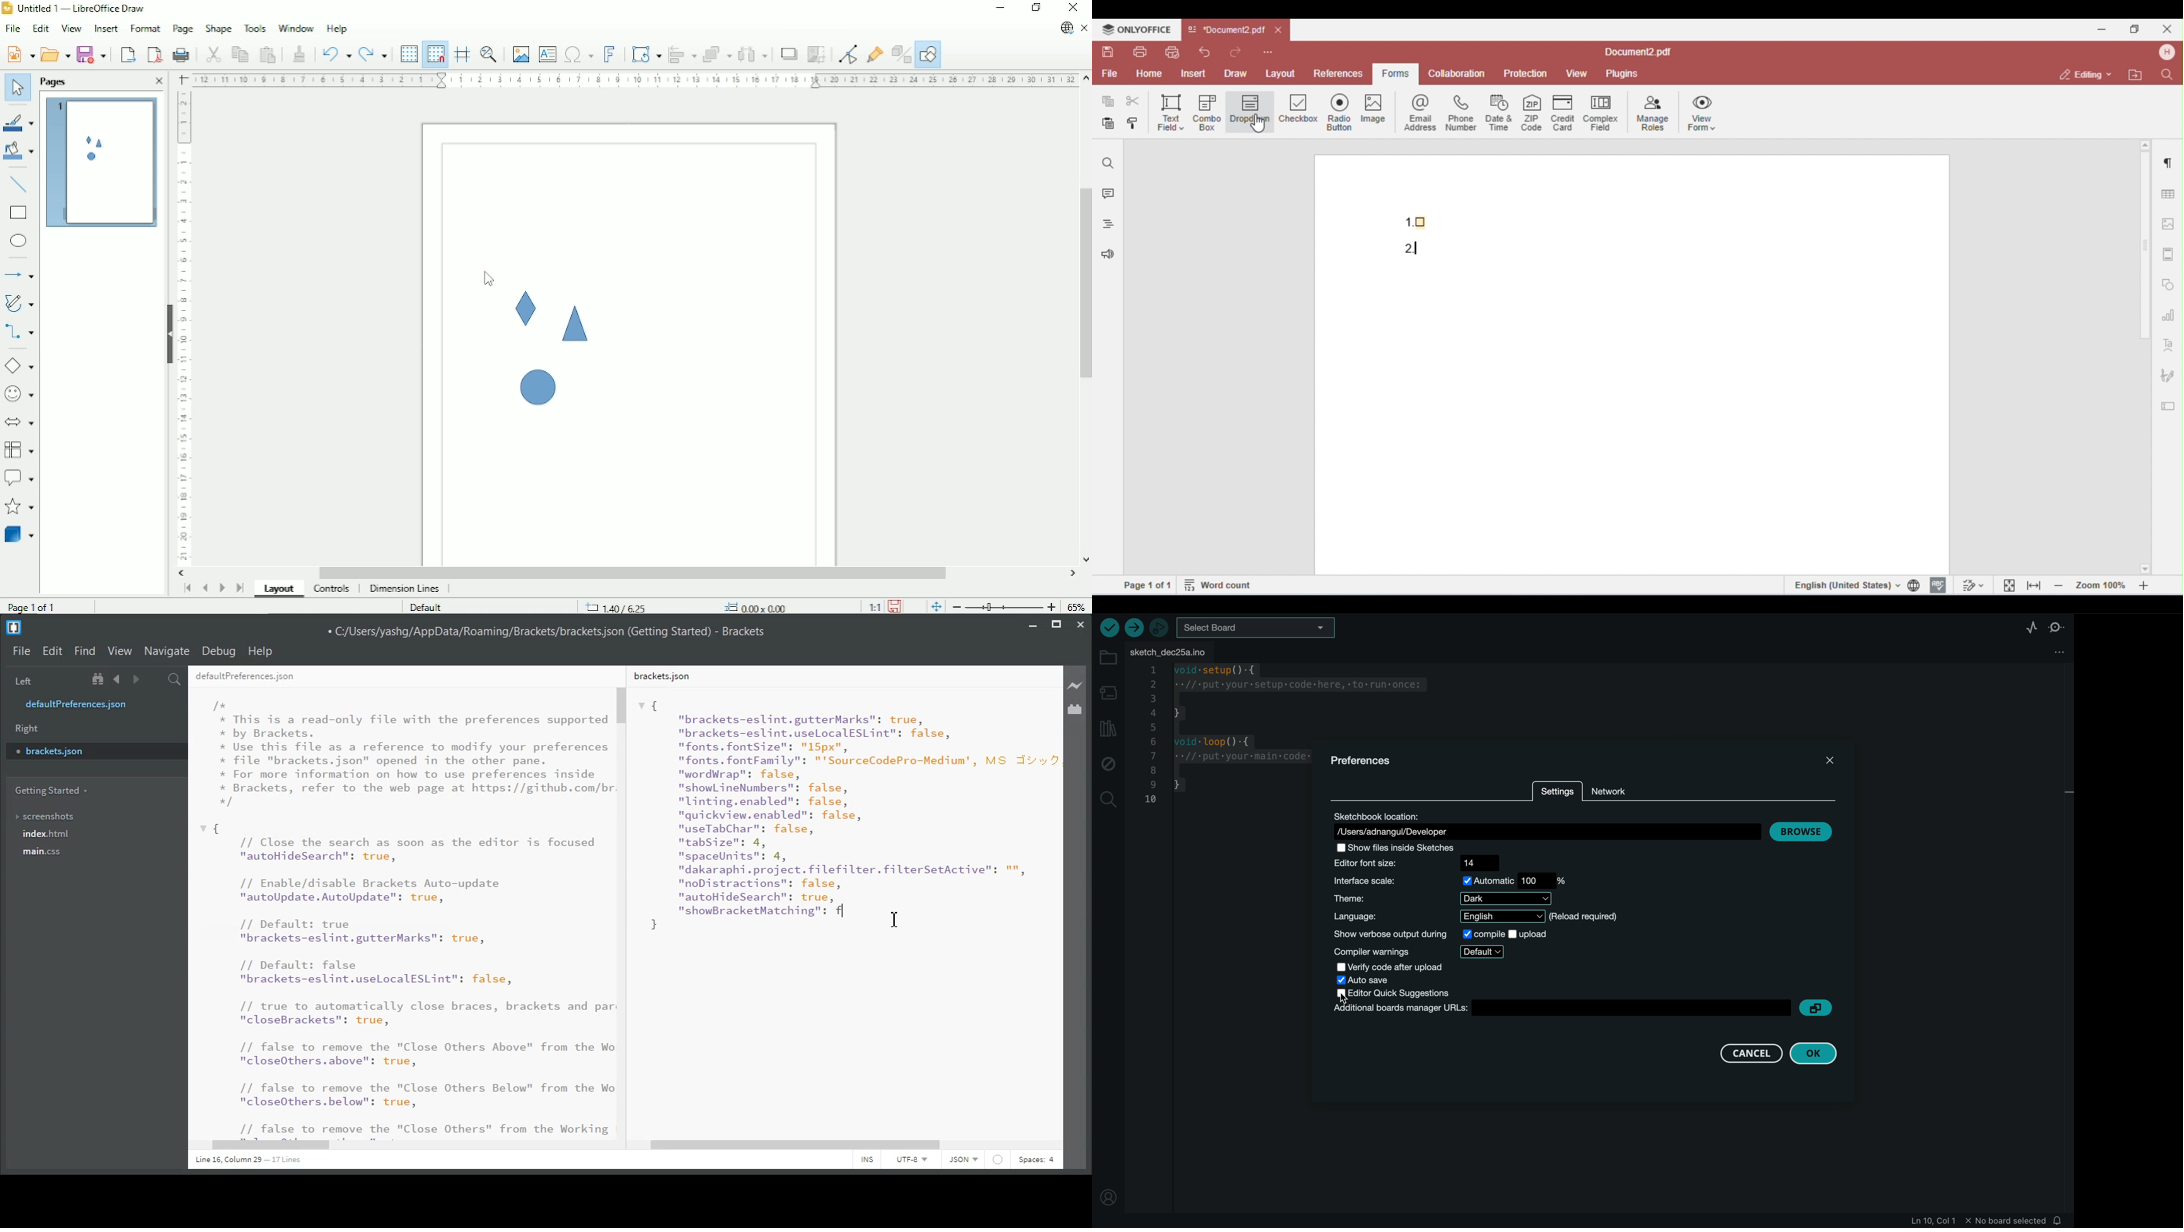  What do you see at coordinates (155, 679) in the screenshot?
I see `Split the editor vertically or Horizontally` at bounding box center [155, 679].